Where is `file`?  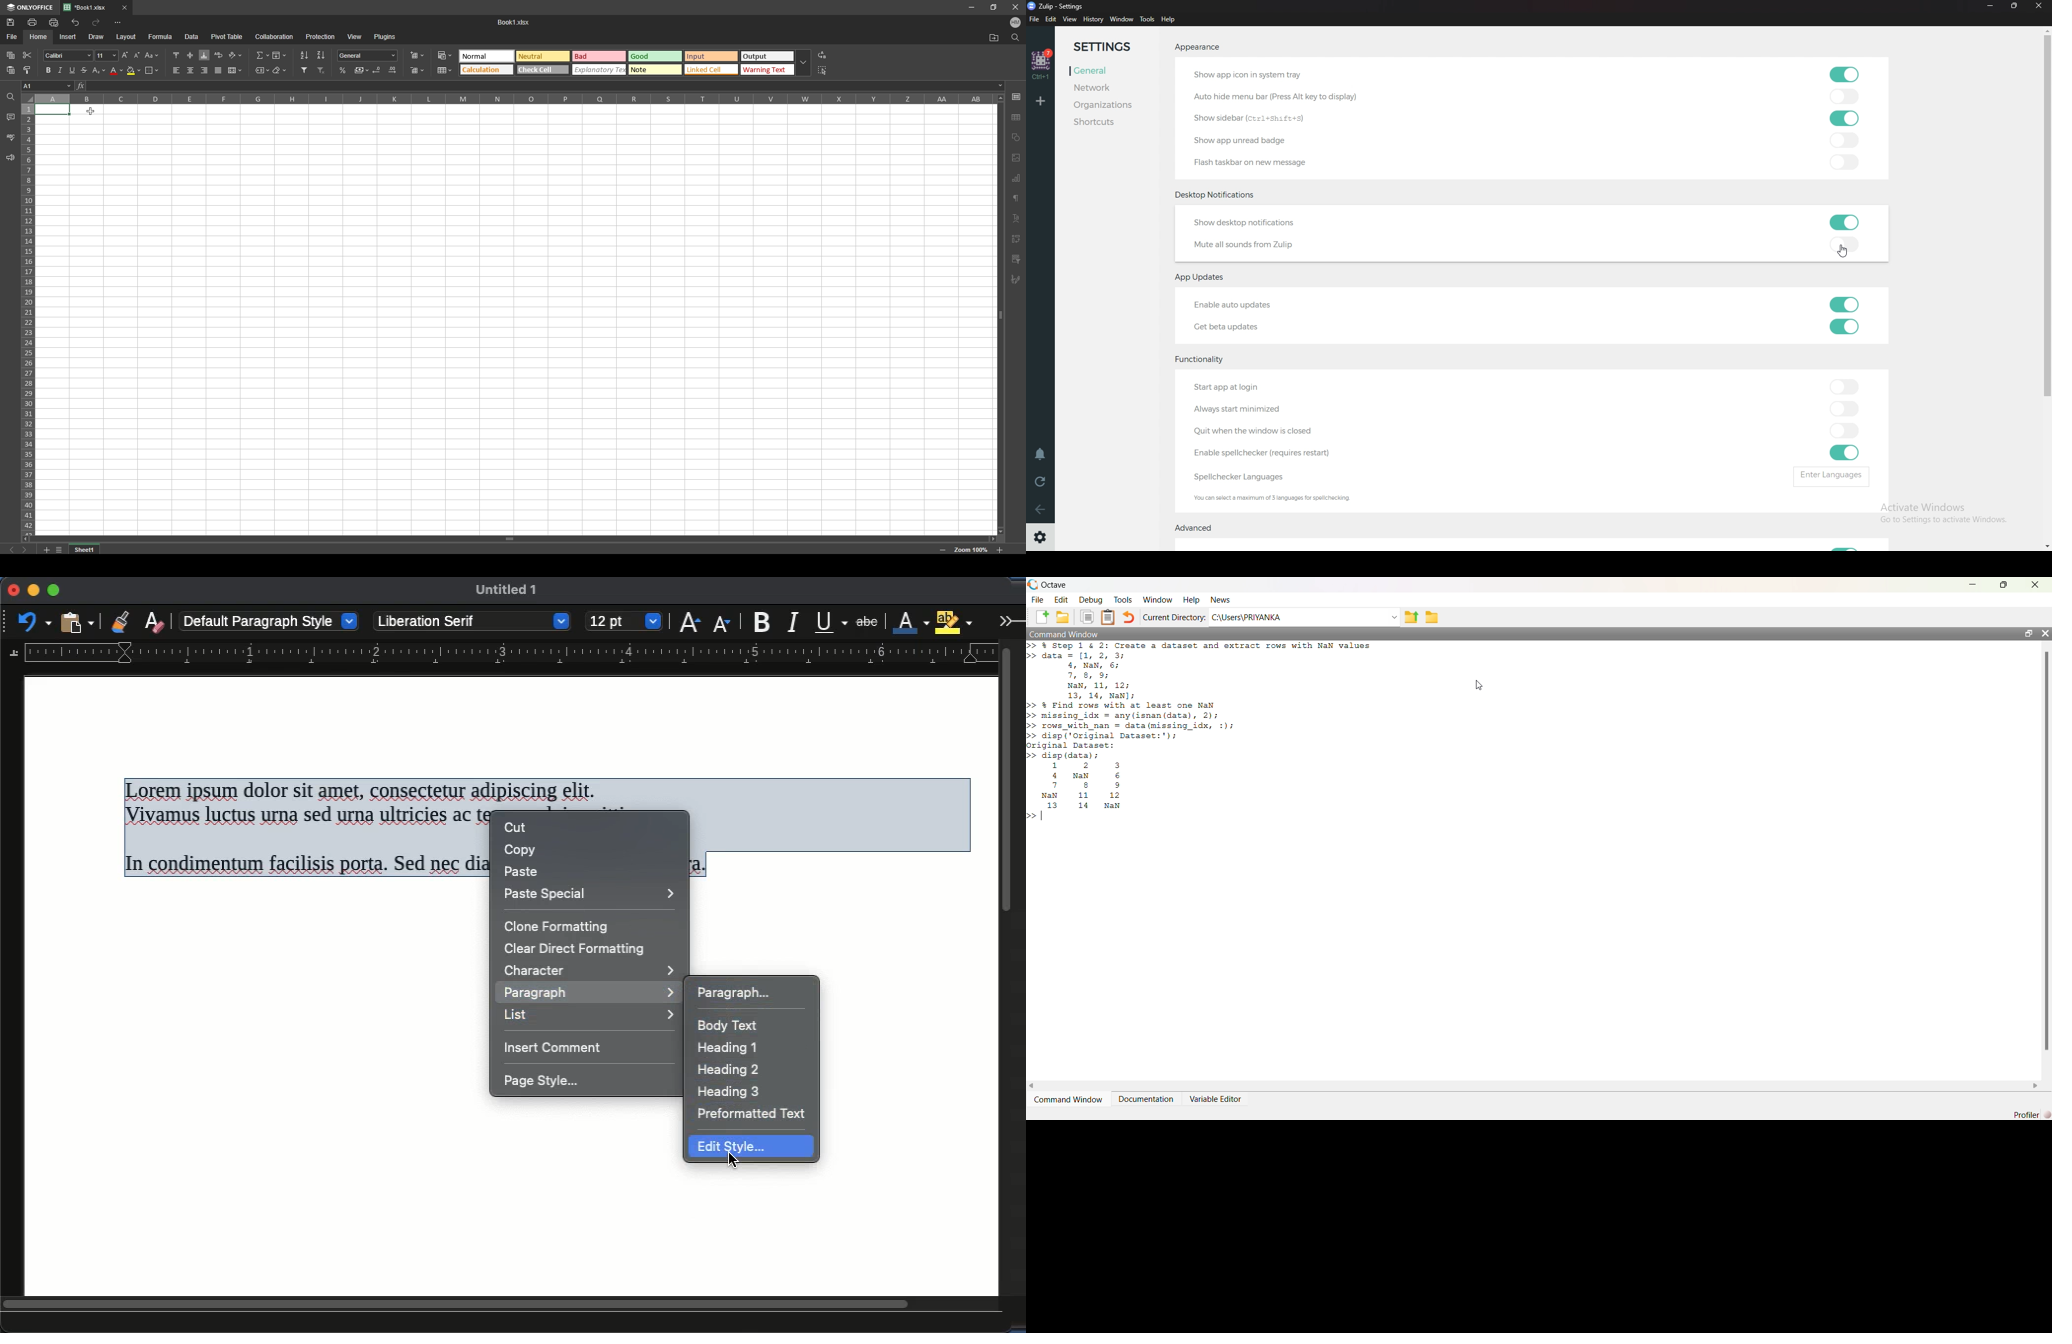
file is located at coordinates (1035, 19).